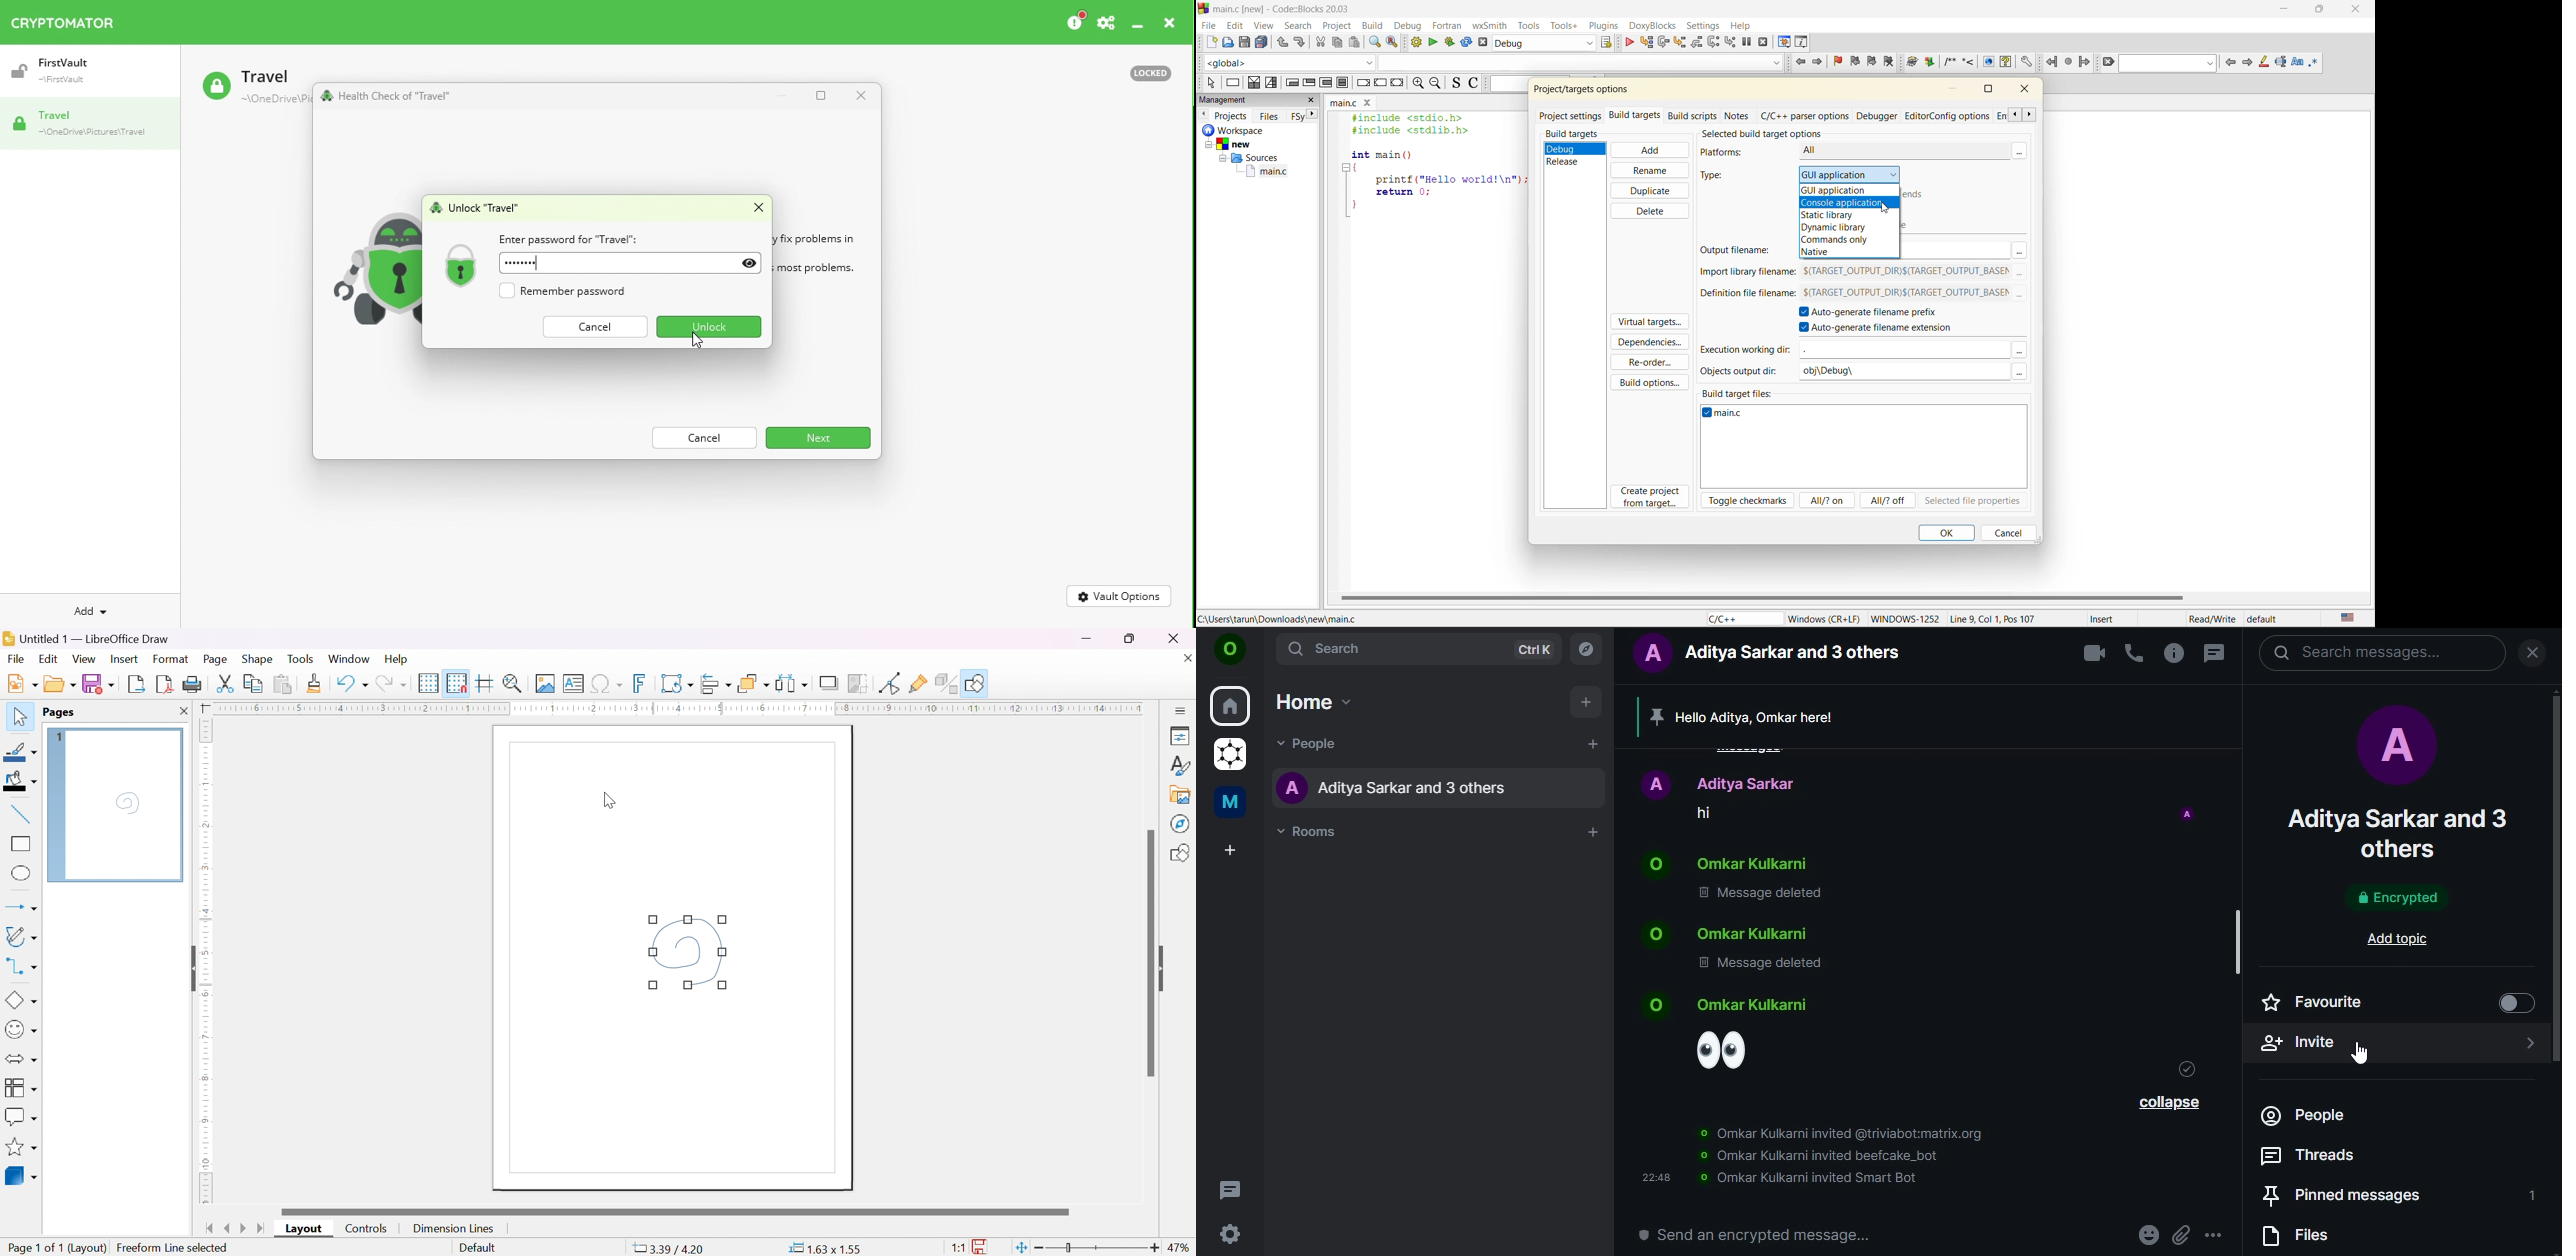 Image resolution: width=2576 pixels, height=1260 pixels. Describe the element at coordinates (2323, 11) in the screenshot. I see `maximize` at that location.